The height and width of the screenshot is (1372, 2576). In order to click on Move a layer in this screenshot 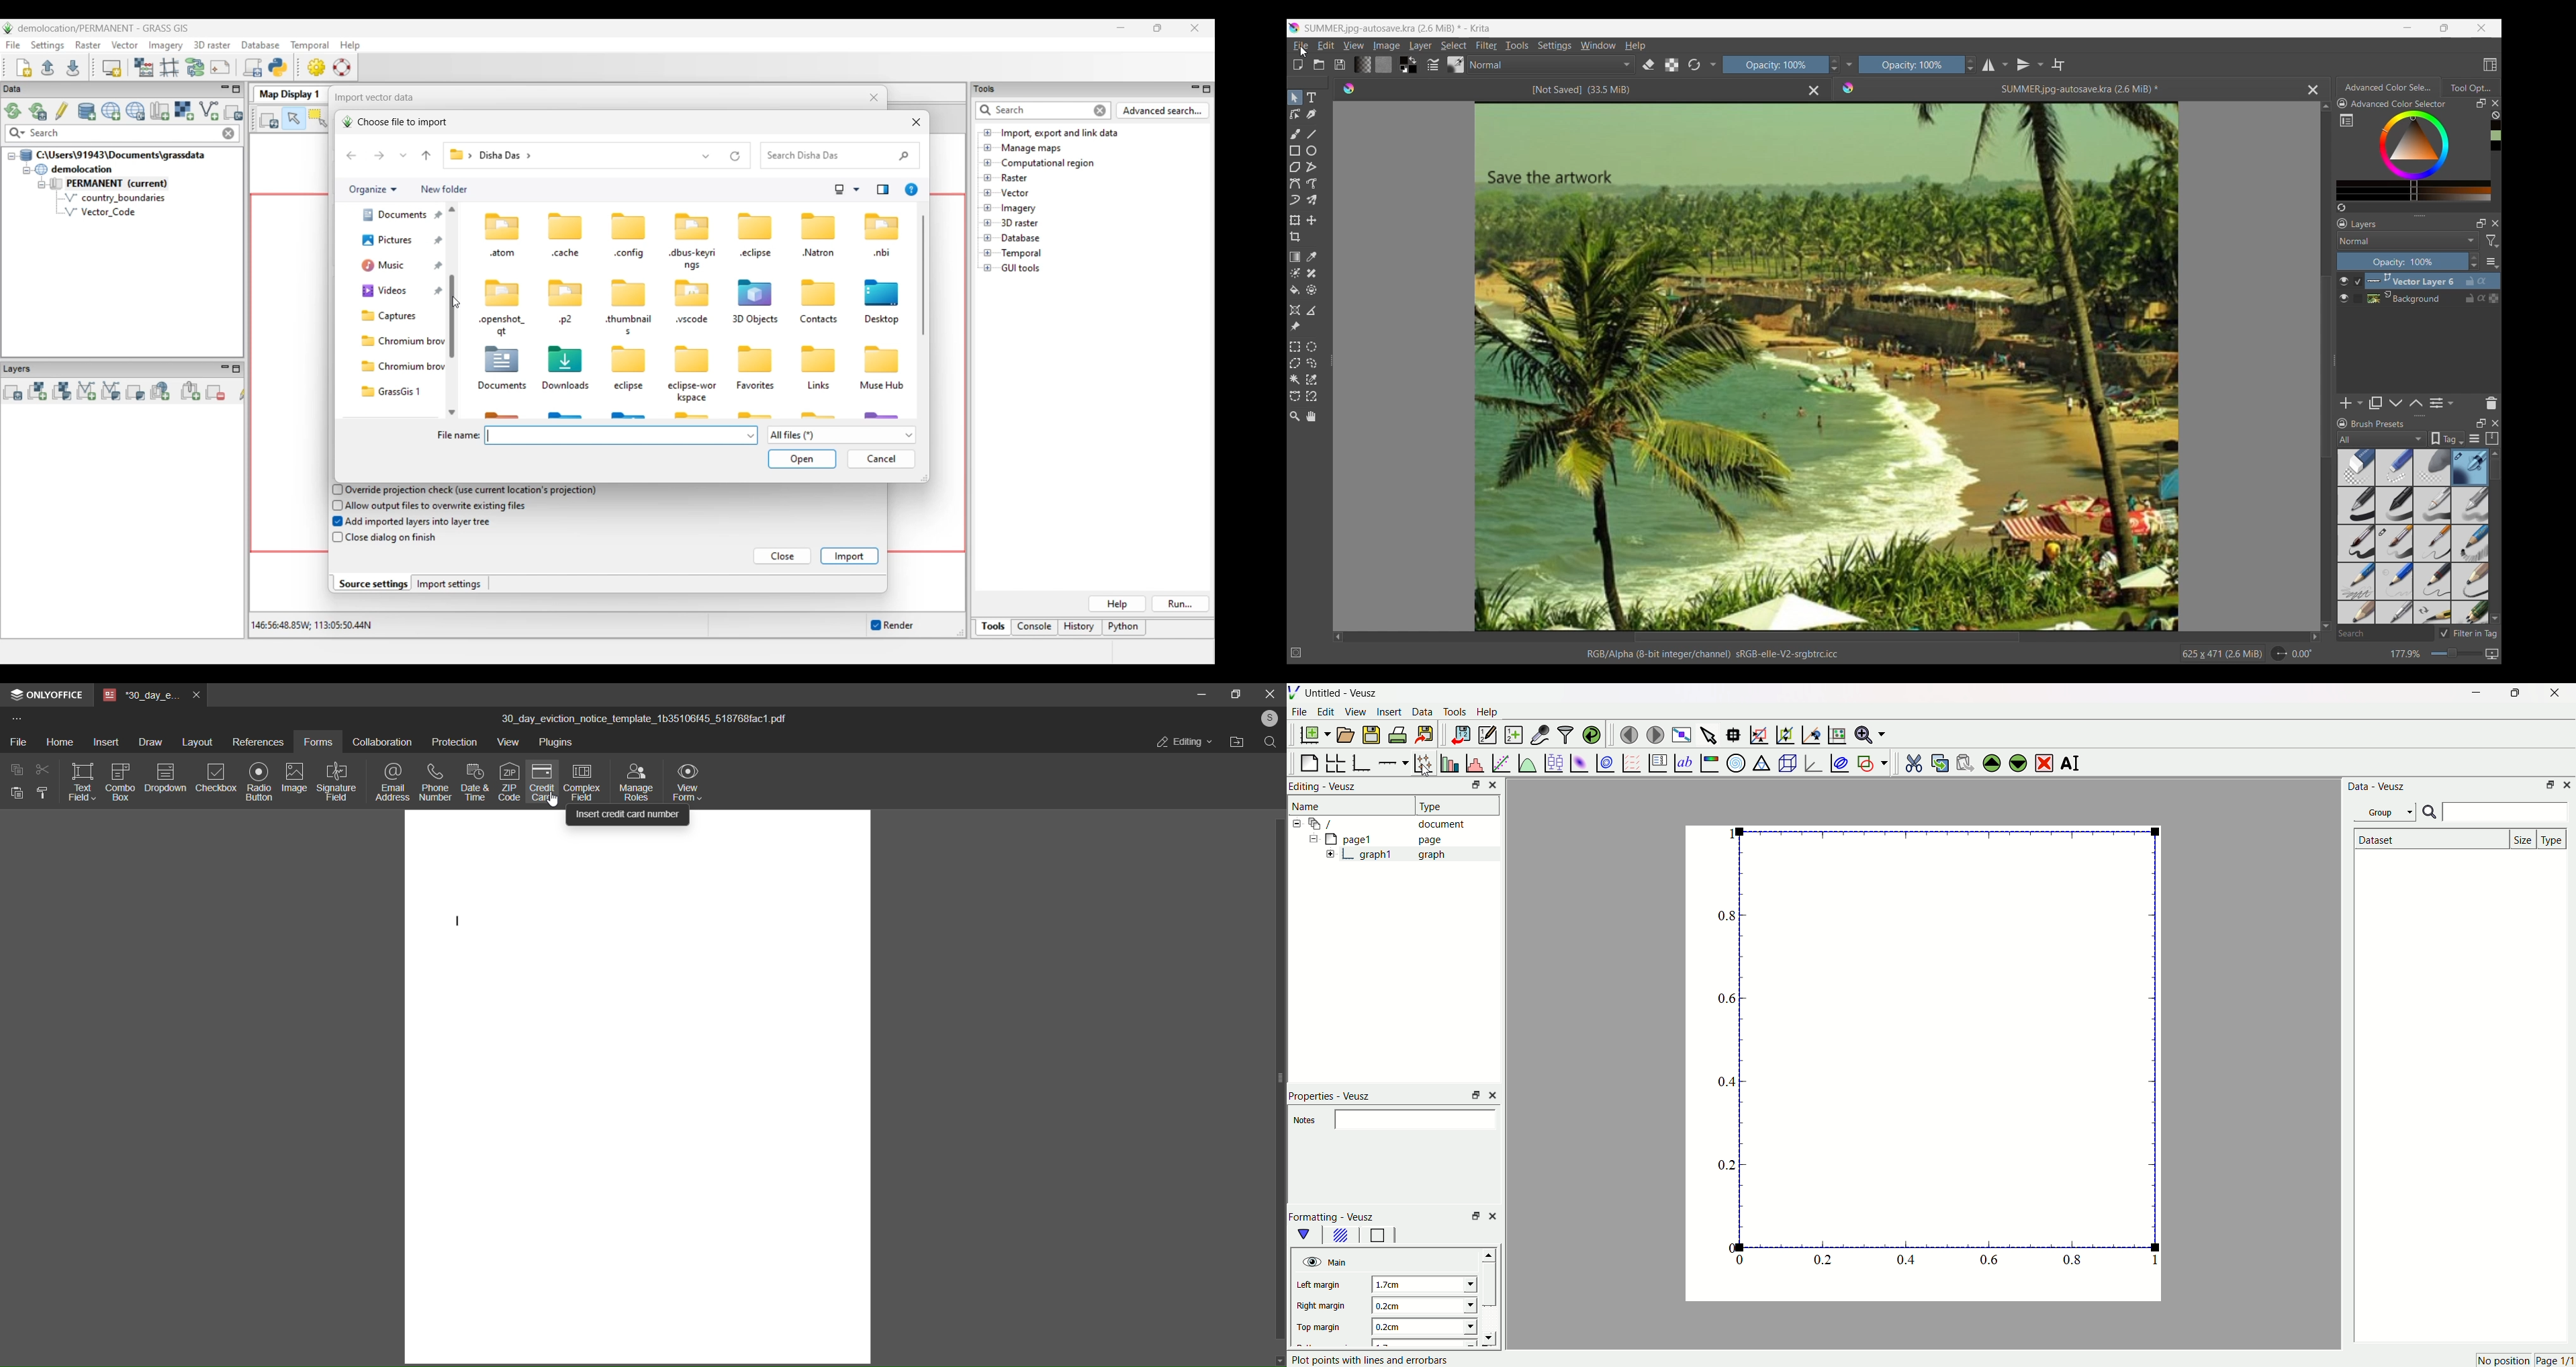, I will do `click(1311, 220)`.